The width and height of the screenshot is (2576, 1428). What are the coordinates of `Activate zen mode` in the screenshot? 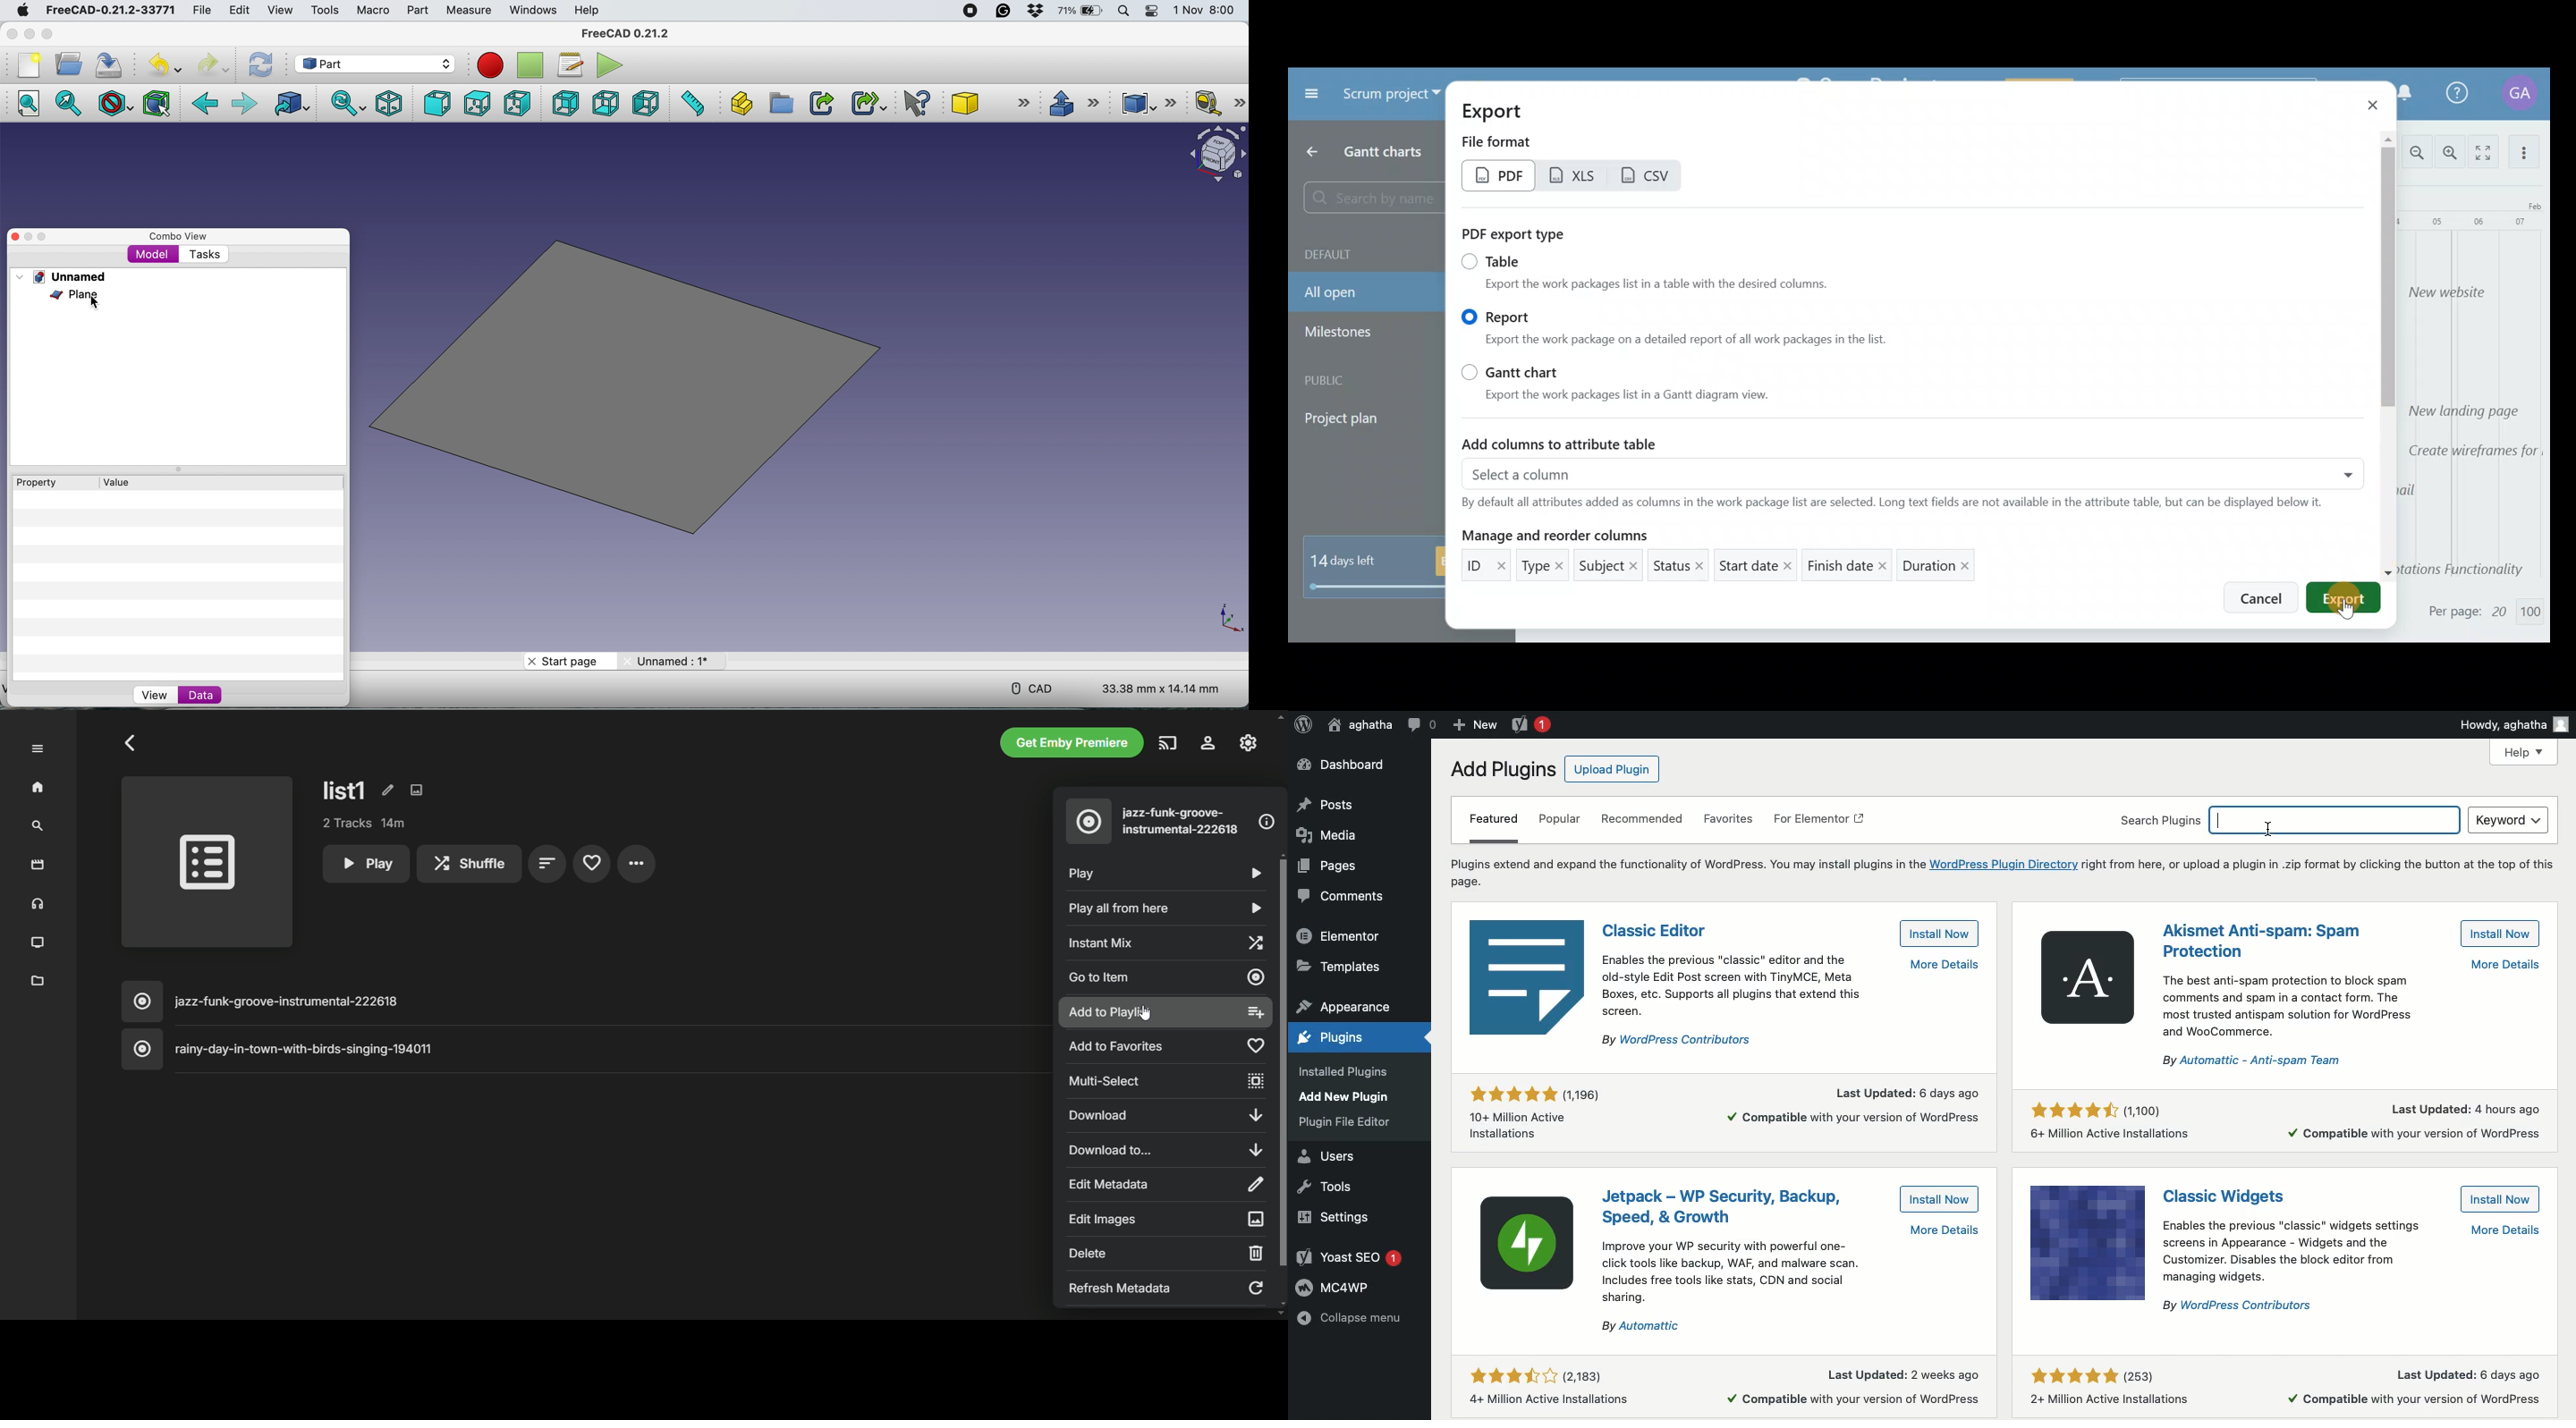 It's located at (2484, 153).